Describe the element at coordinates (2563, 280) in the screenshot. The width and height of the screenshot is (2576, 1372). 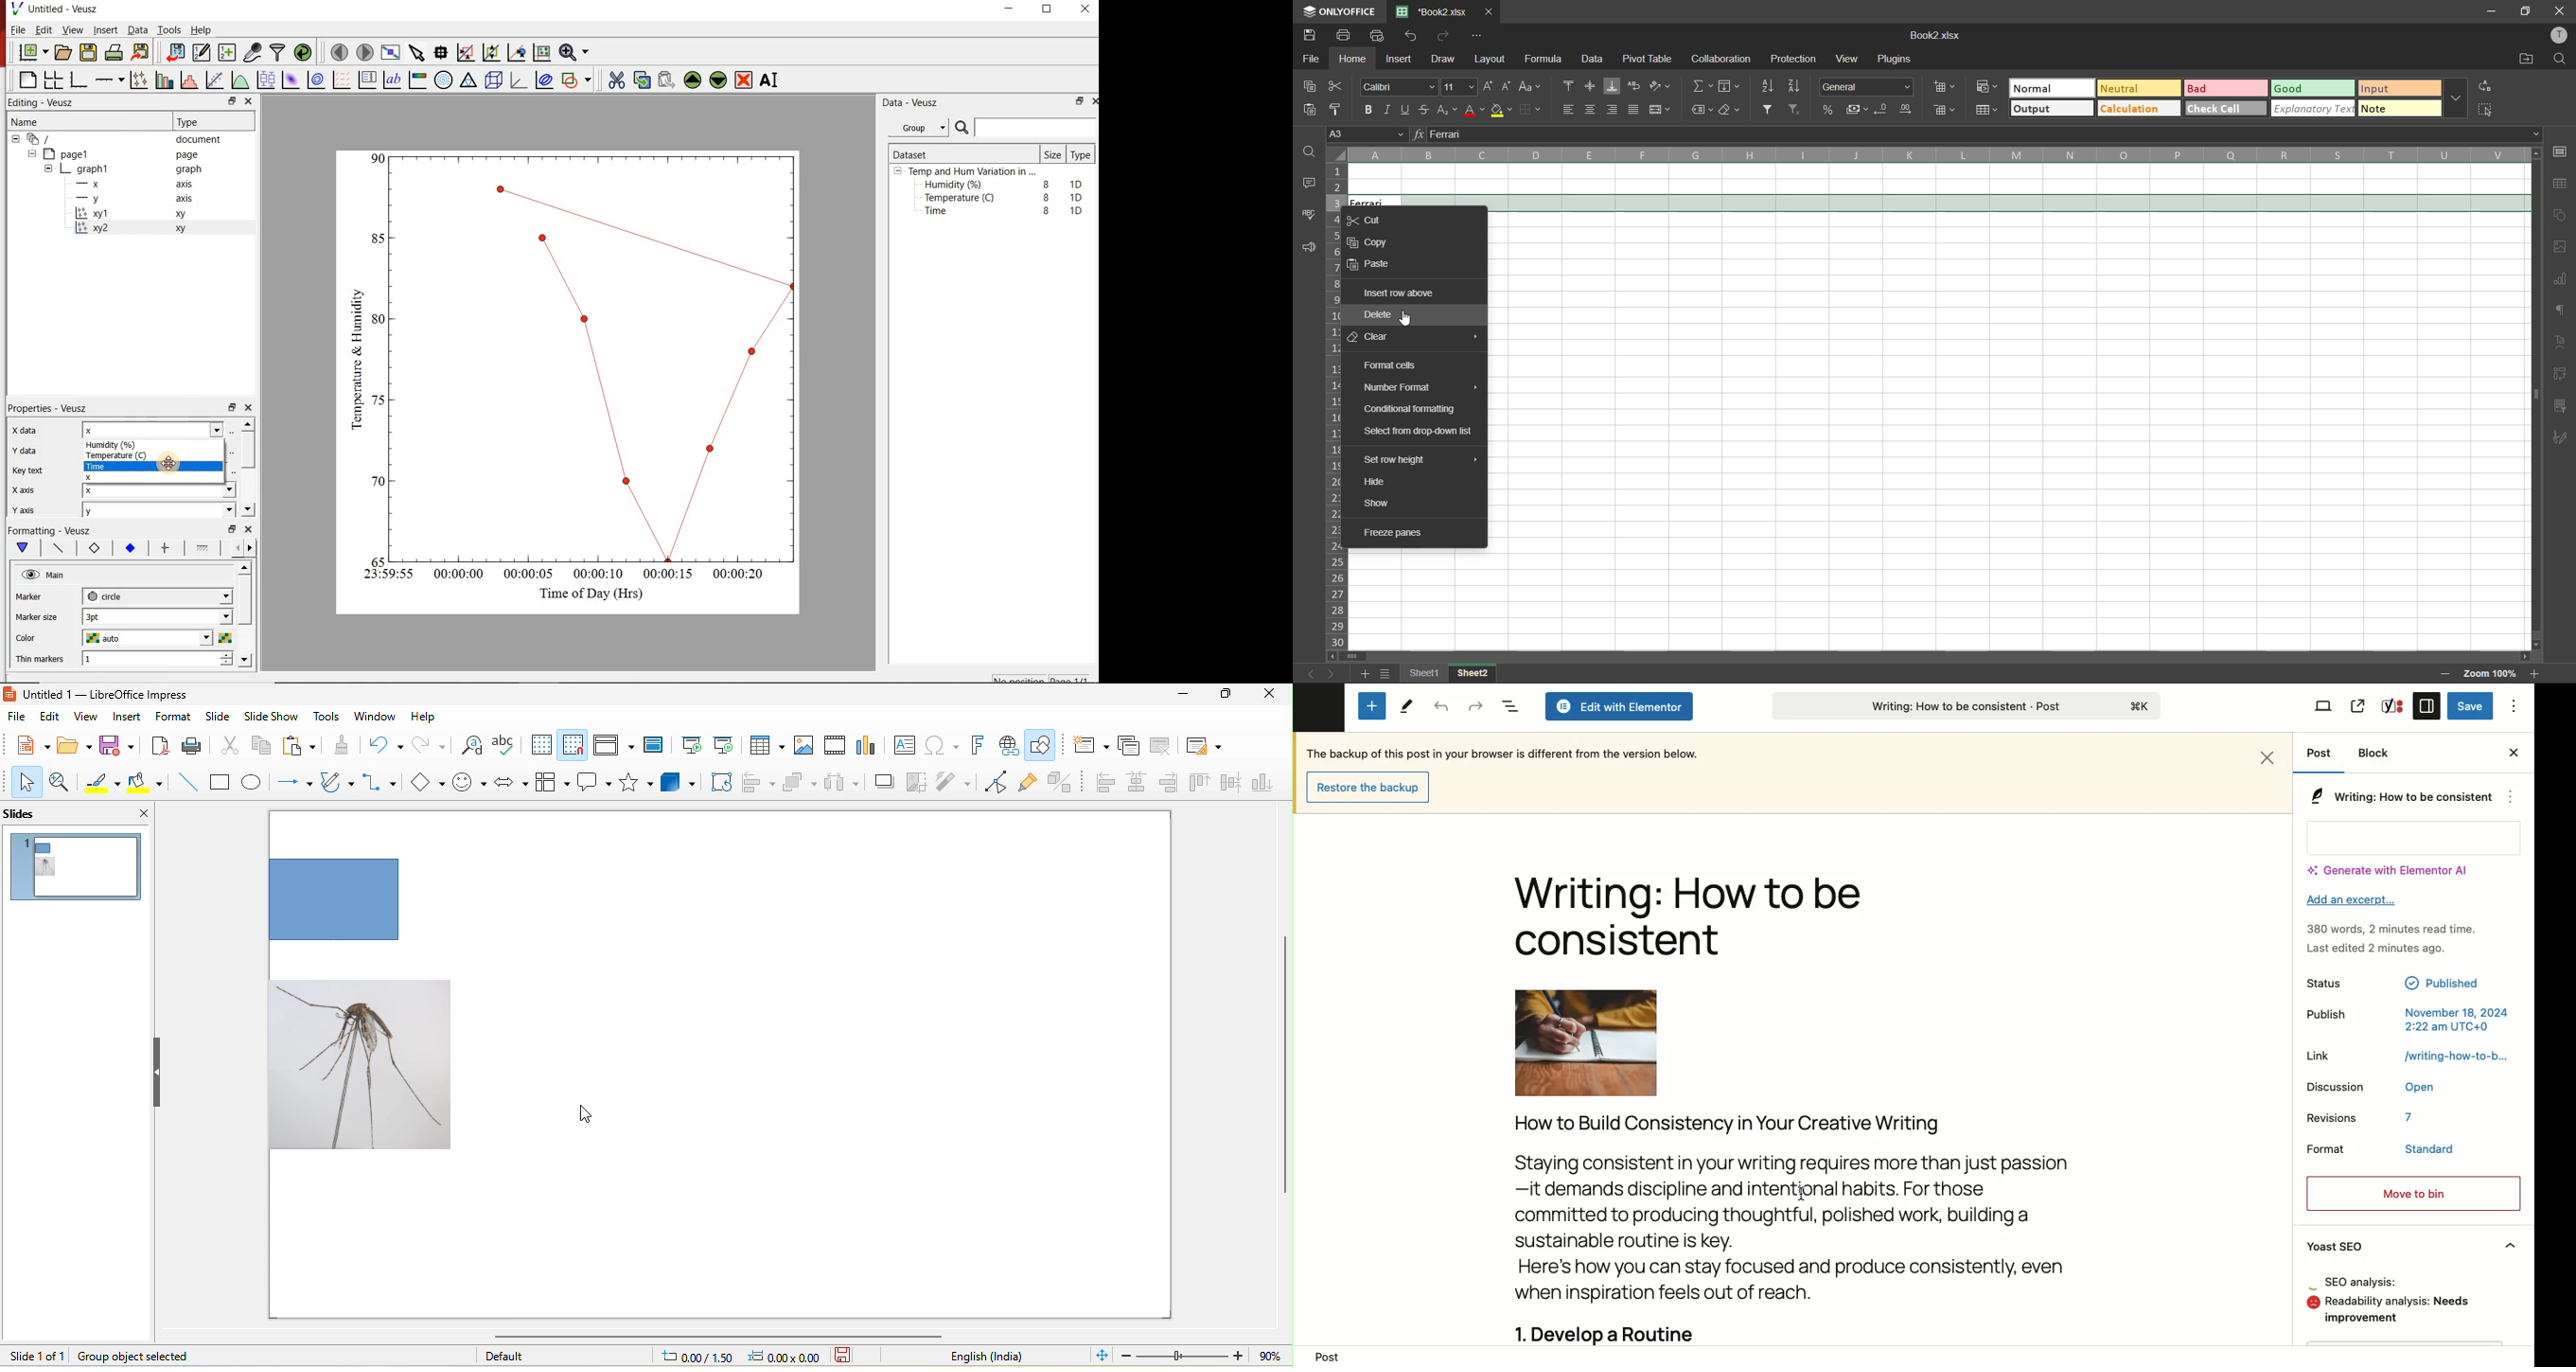
I see `charts` at that location.